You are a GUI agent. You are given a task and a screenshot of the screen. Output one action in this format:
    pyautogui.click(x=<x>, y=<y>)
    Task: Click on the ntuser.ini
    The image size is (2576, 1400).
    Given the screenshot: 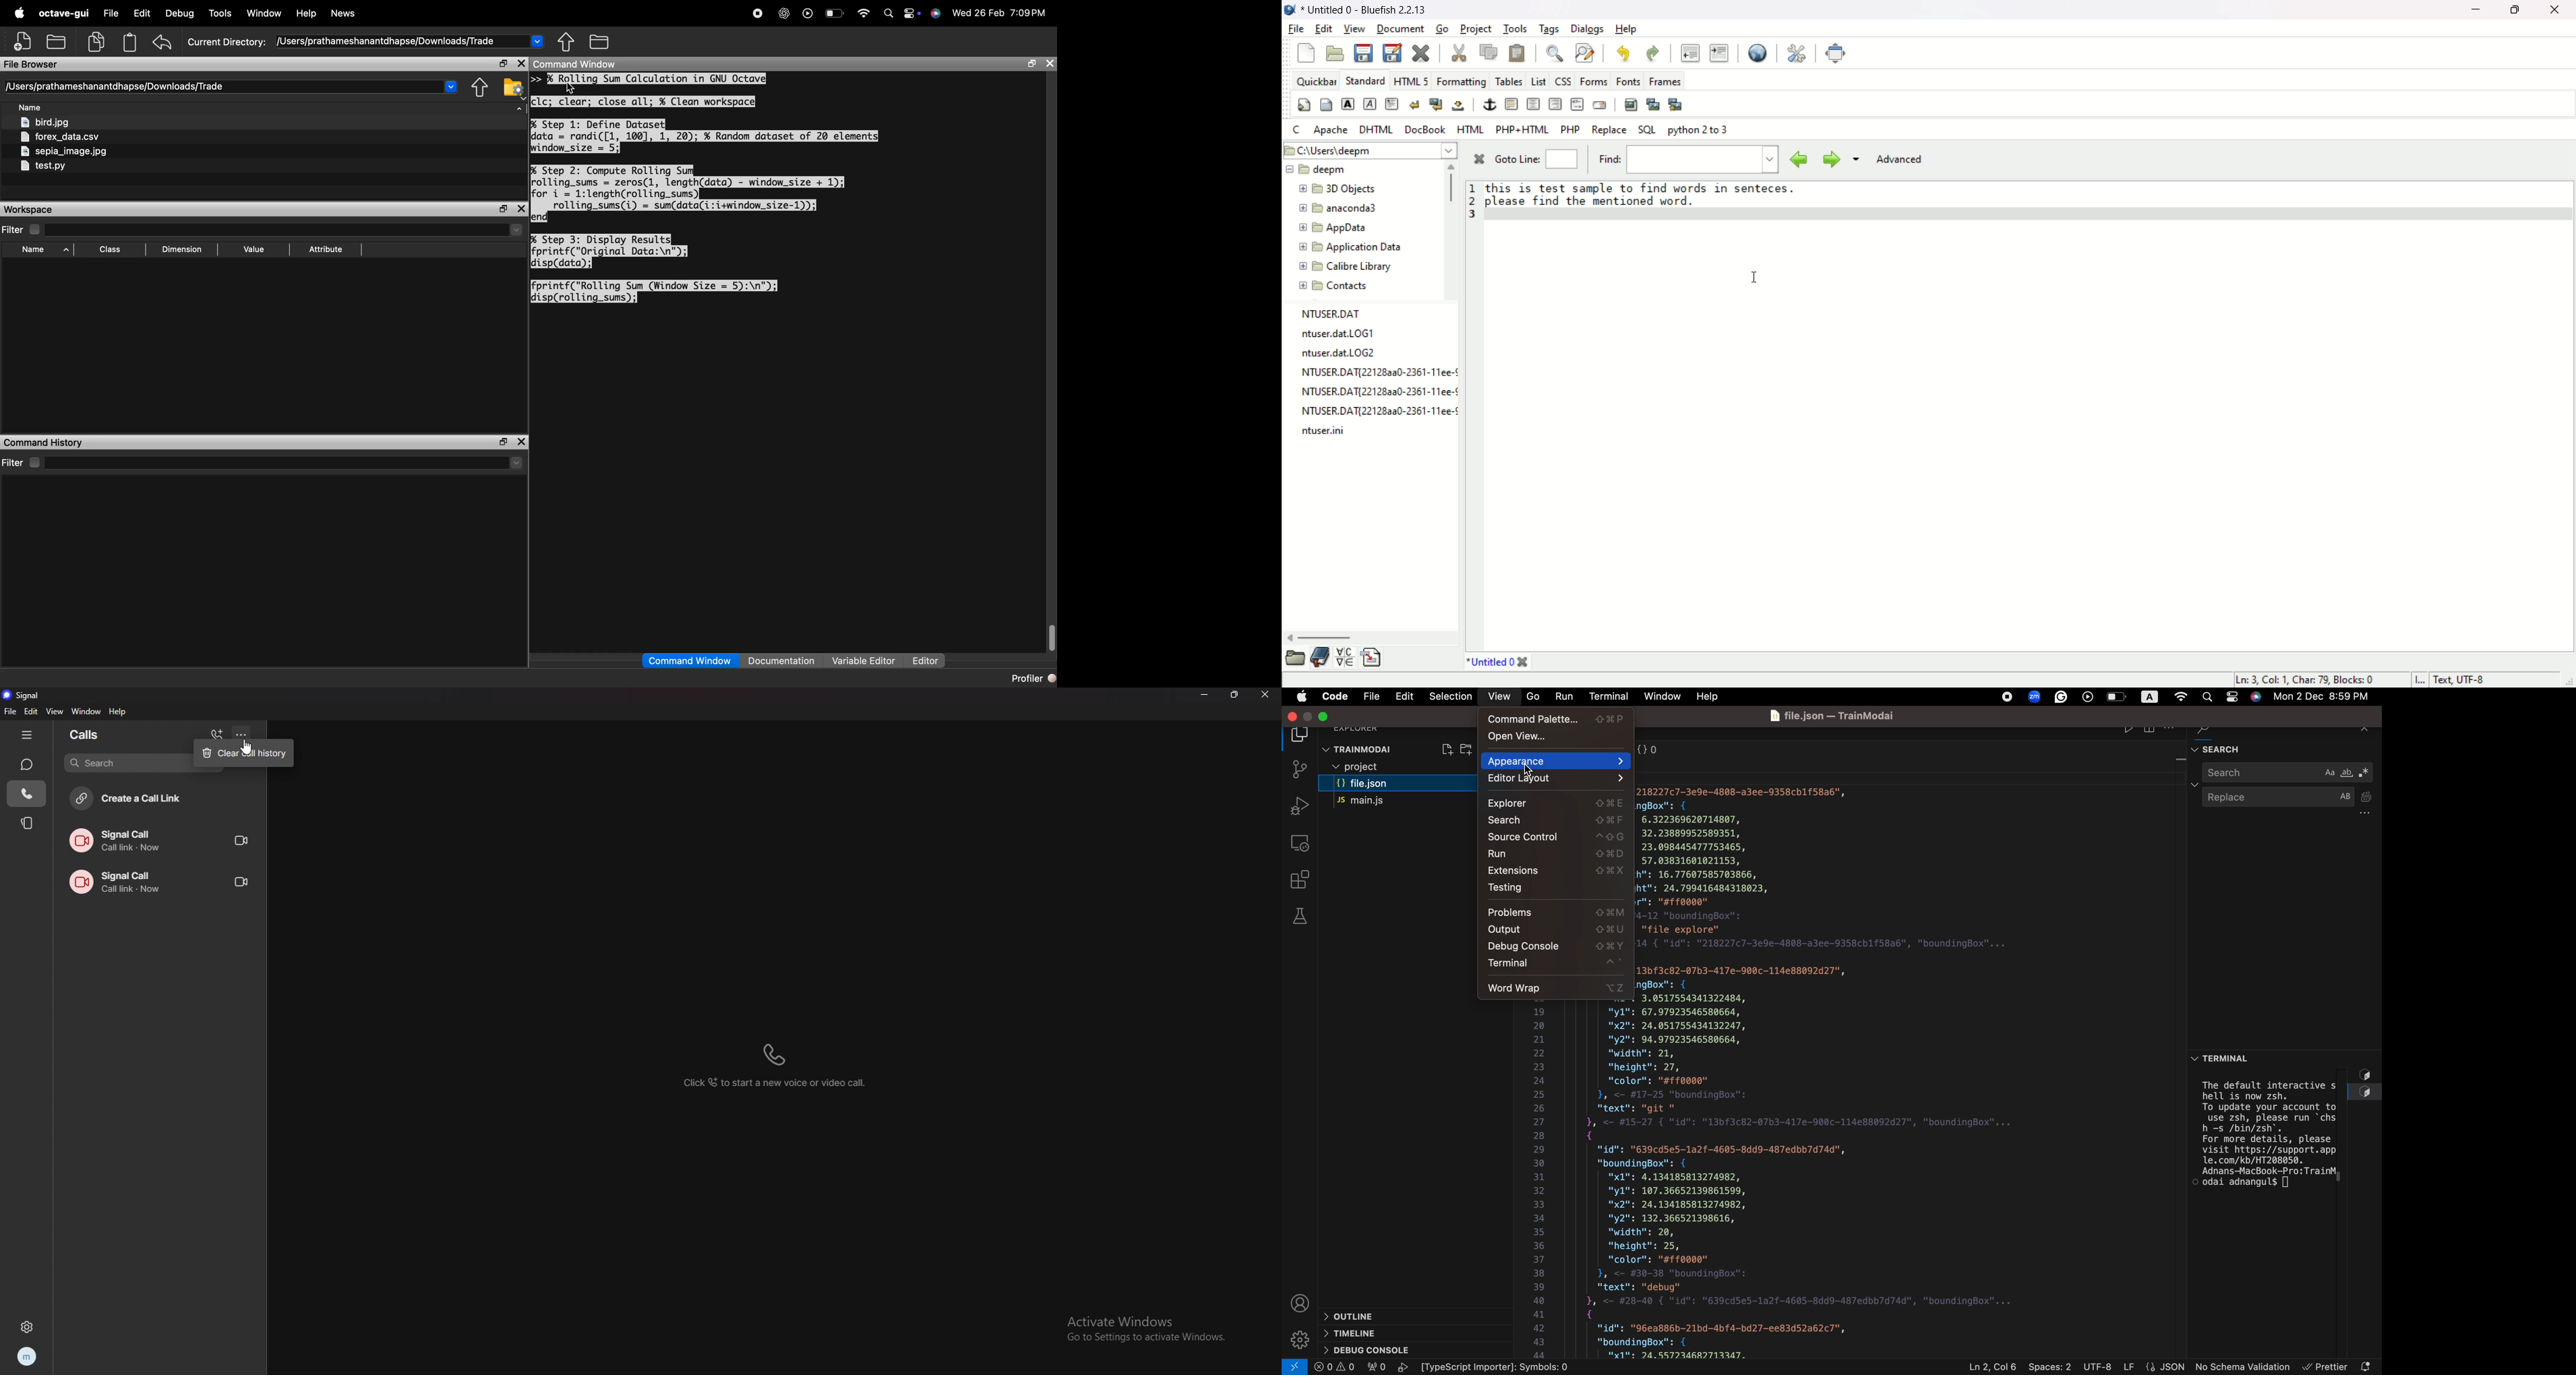 What is the action you would take?
    pyautogui.click(x=1319, y=431)
    